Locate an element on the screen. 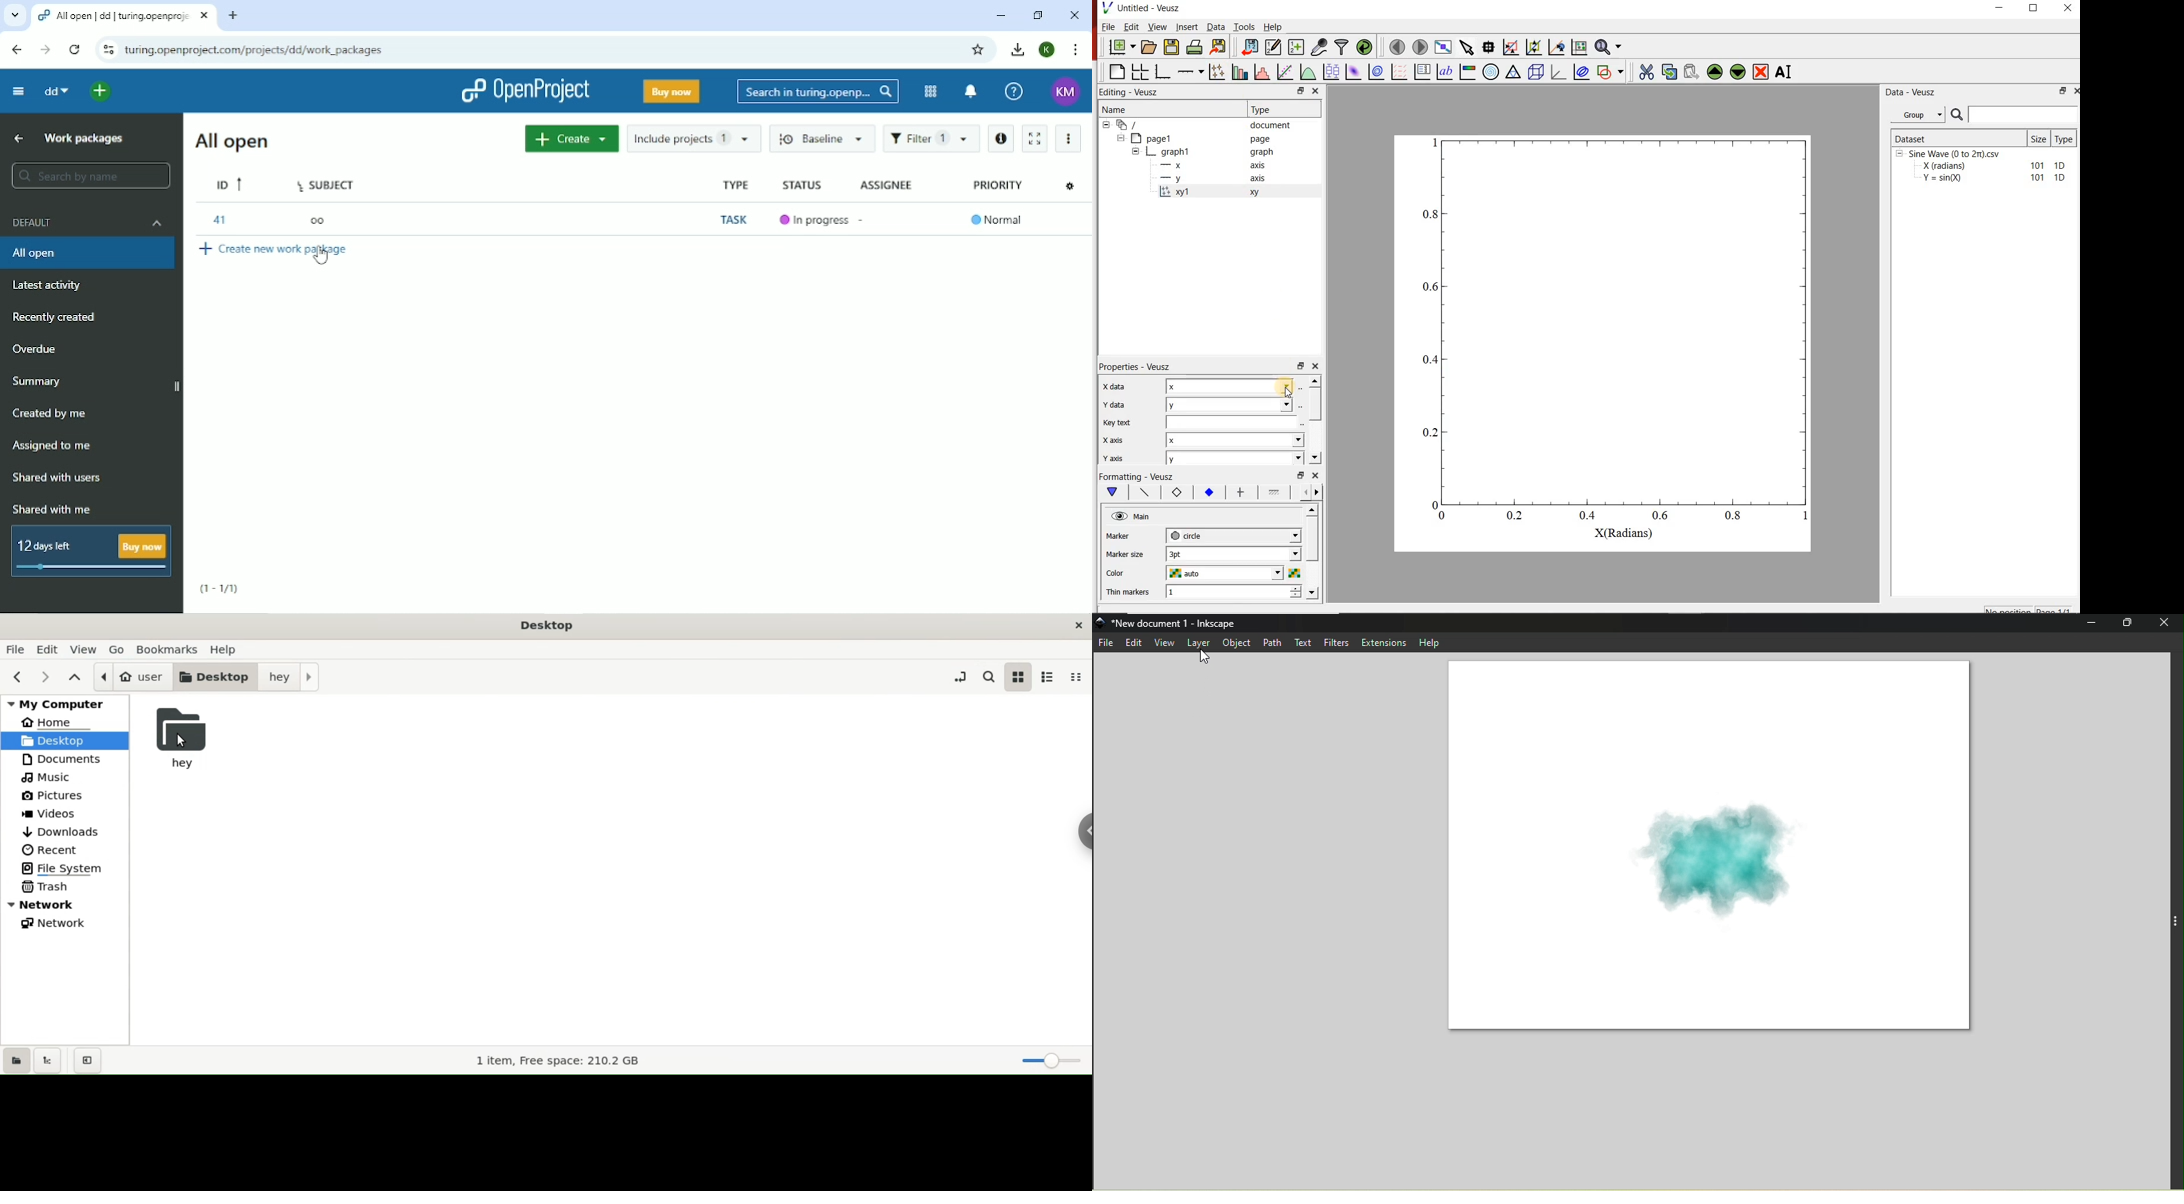 The width and height of the screenshot is (2184, 1204). Minimize is located at coordinates (1001, 15).